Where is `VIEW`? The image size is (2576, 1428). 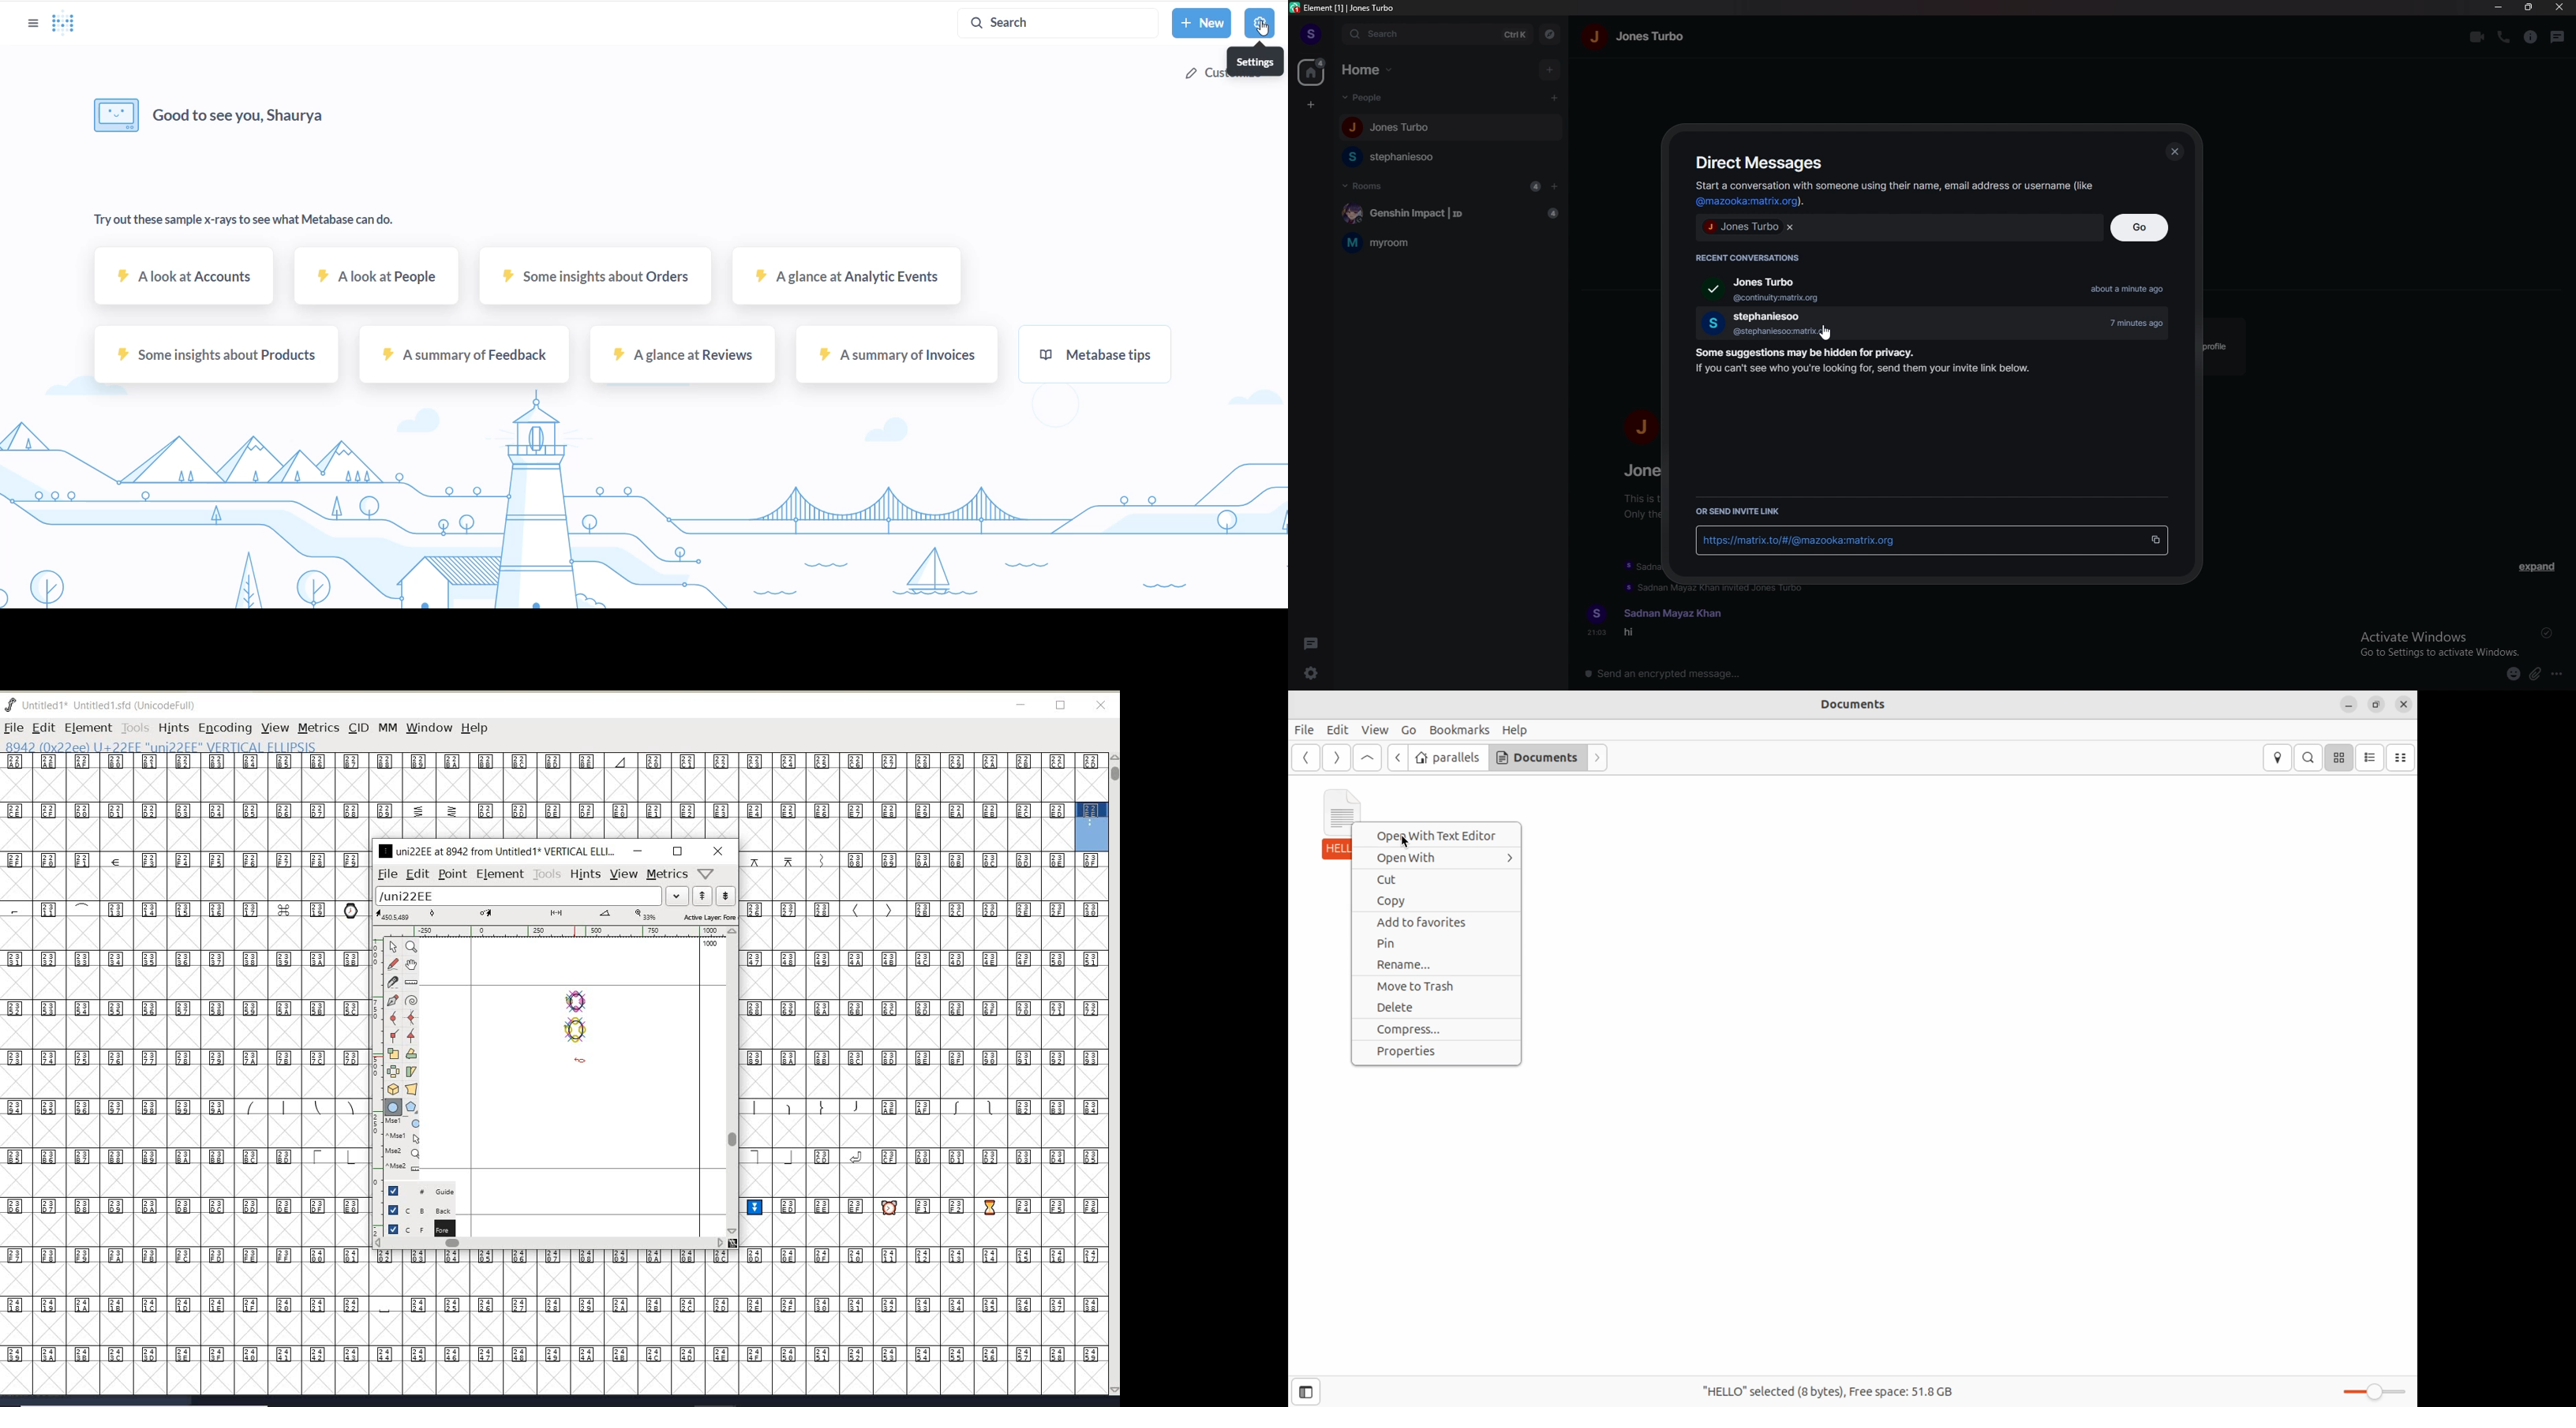
VIEW is located at coordinates (273, 728).